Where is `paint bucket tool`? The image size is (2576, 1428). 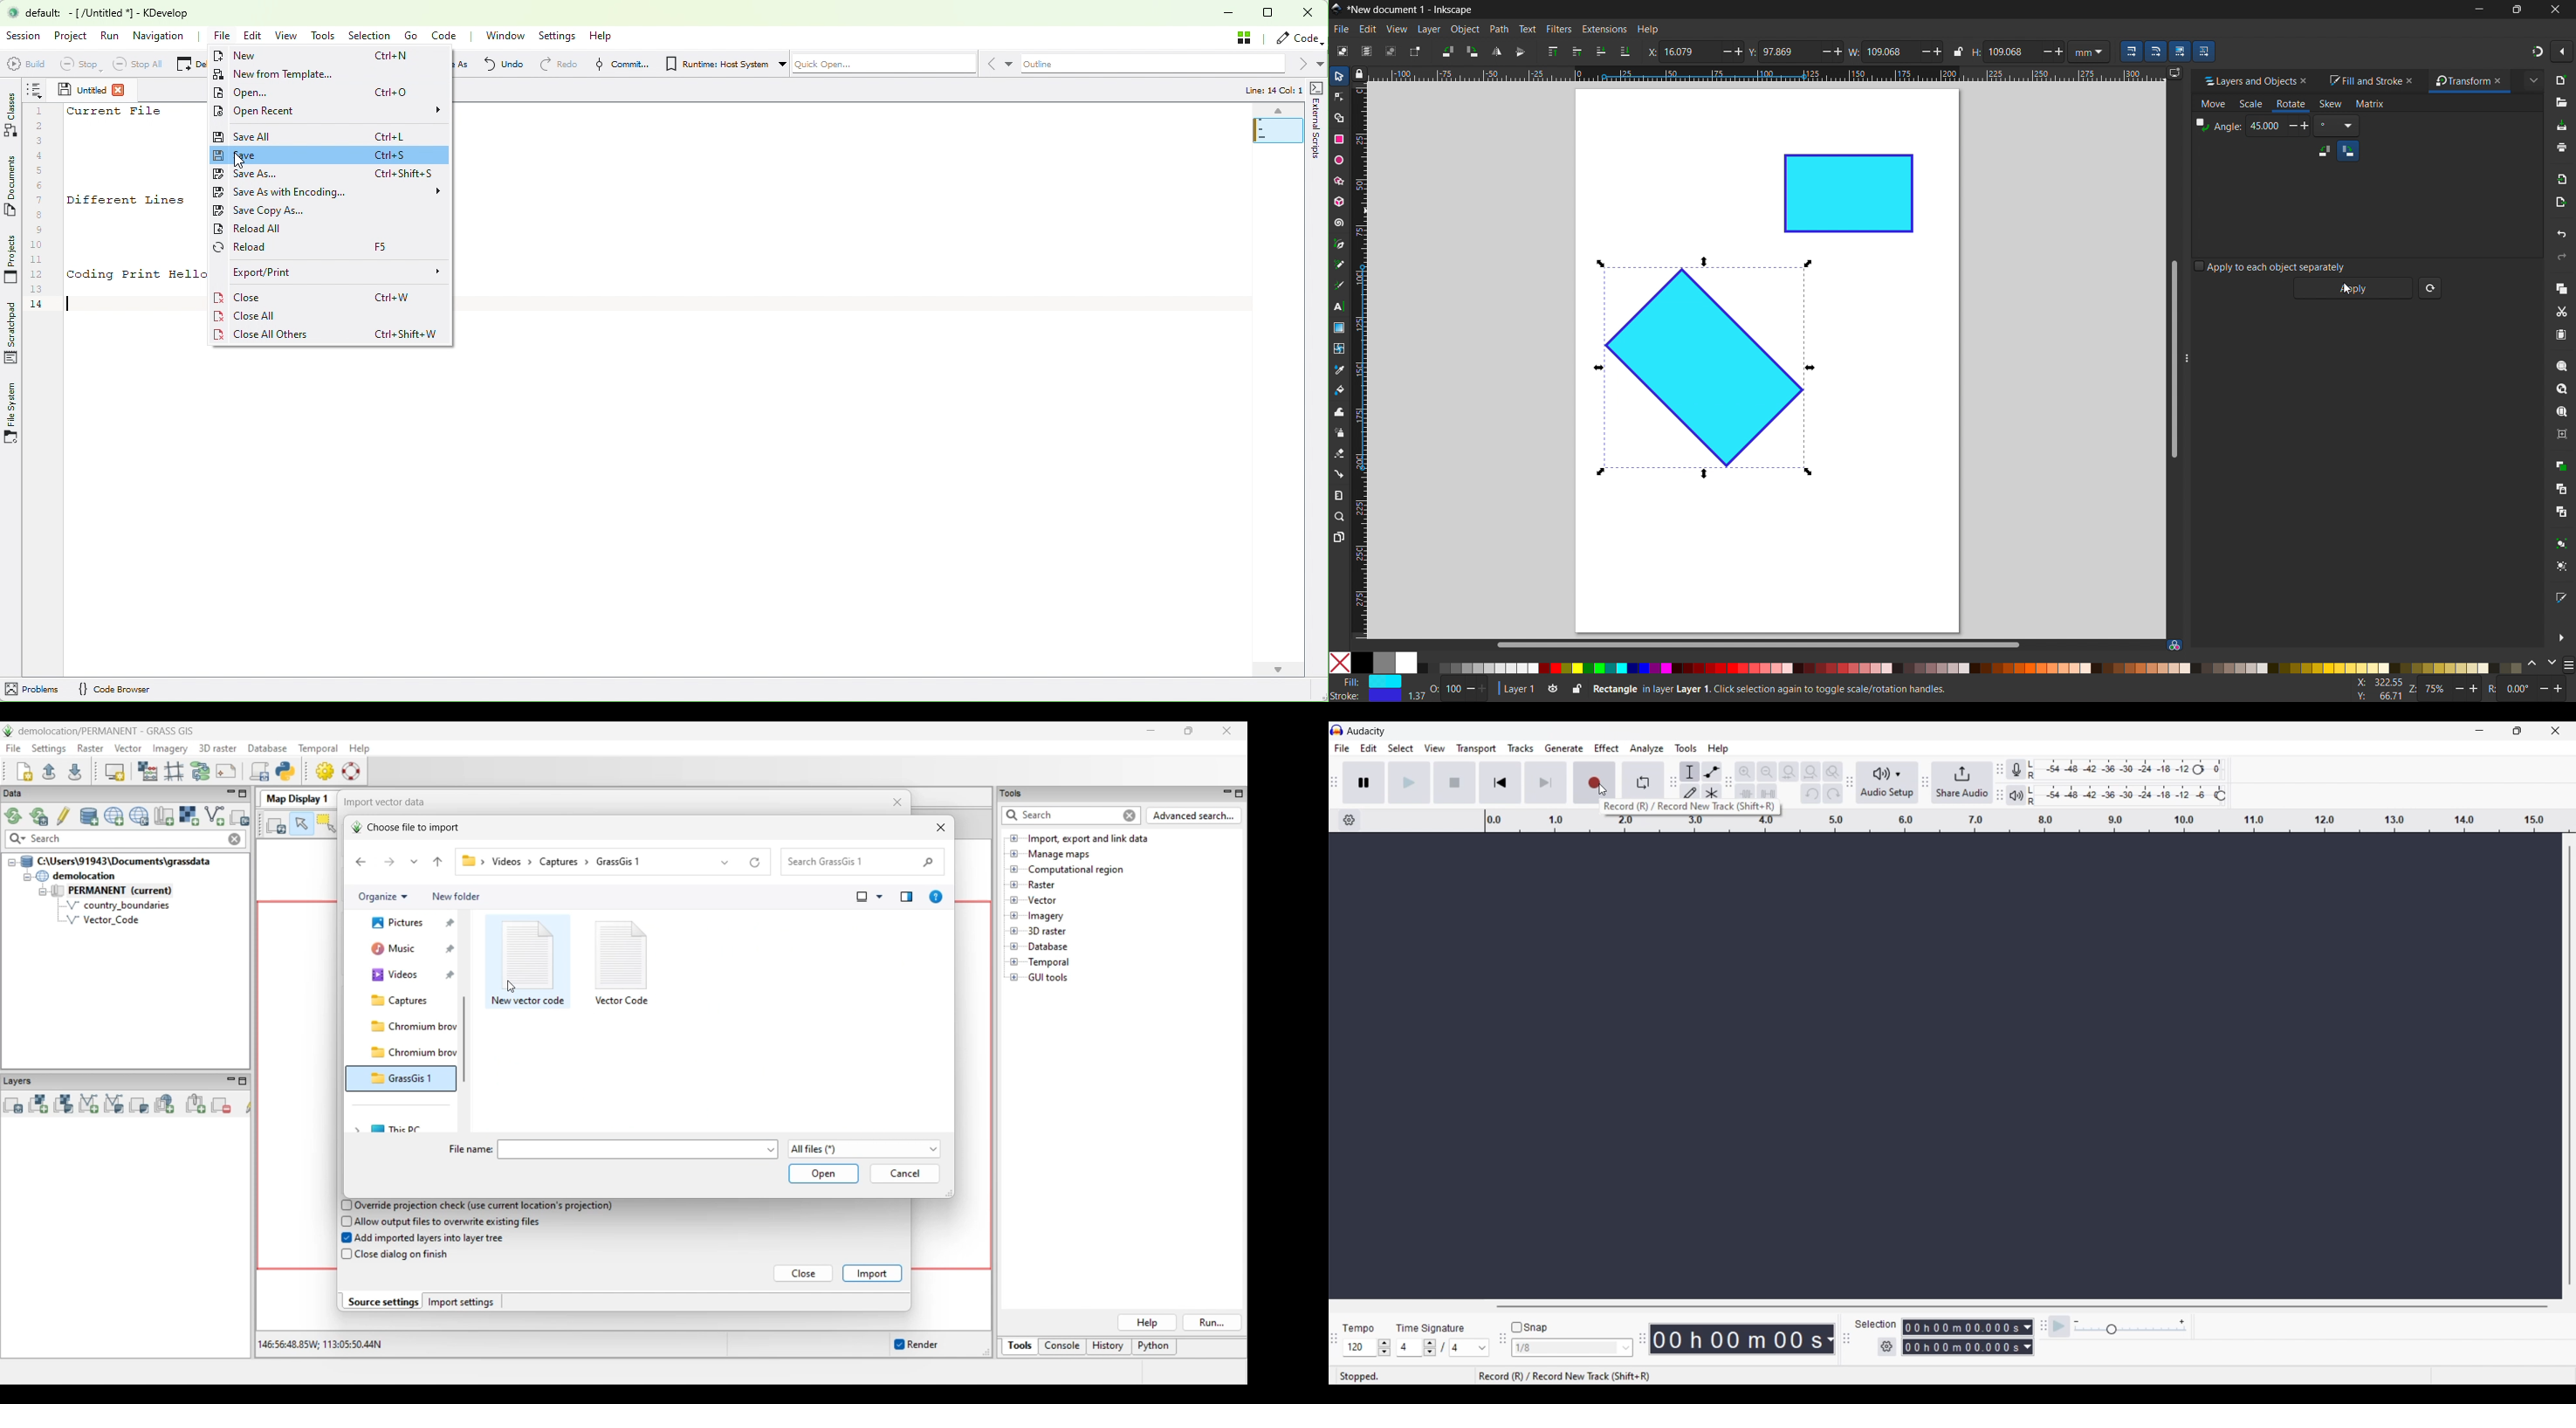 paint bucket tool is located at coordinates (1340, 389).